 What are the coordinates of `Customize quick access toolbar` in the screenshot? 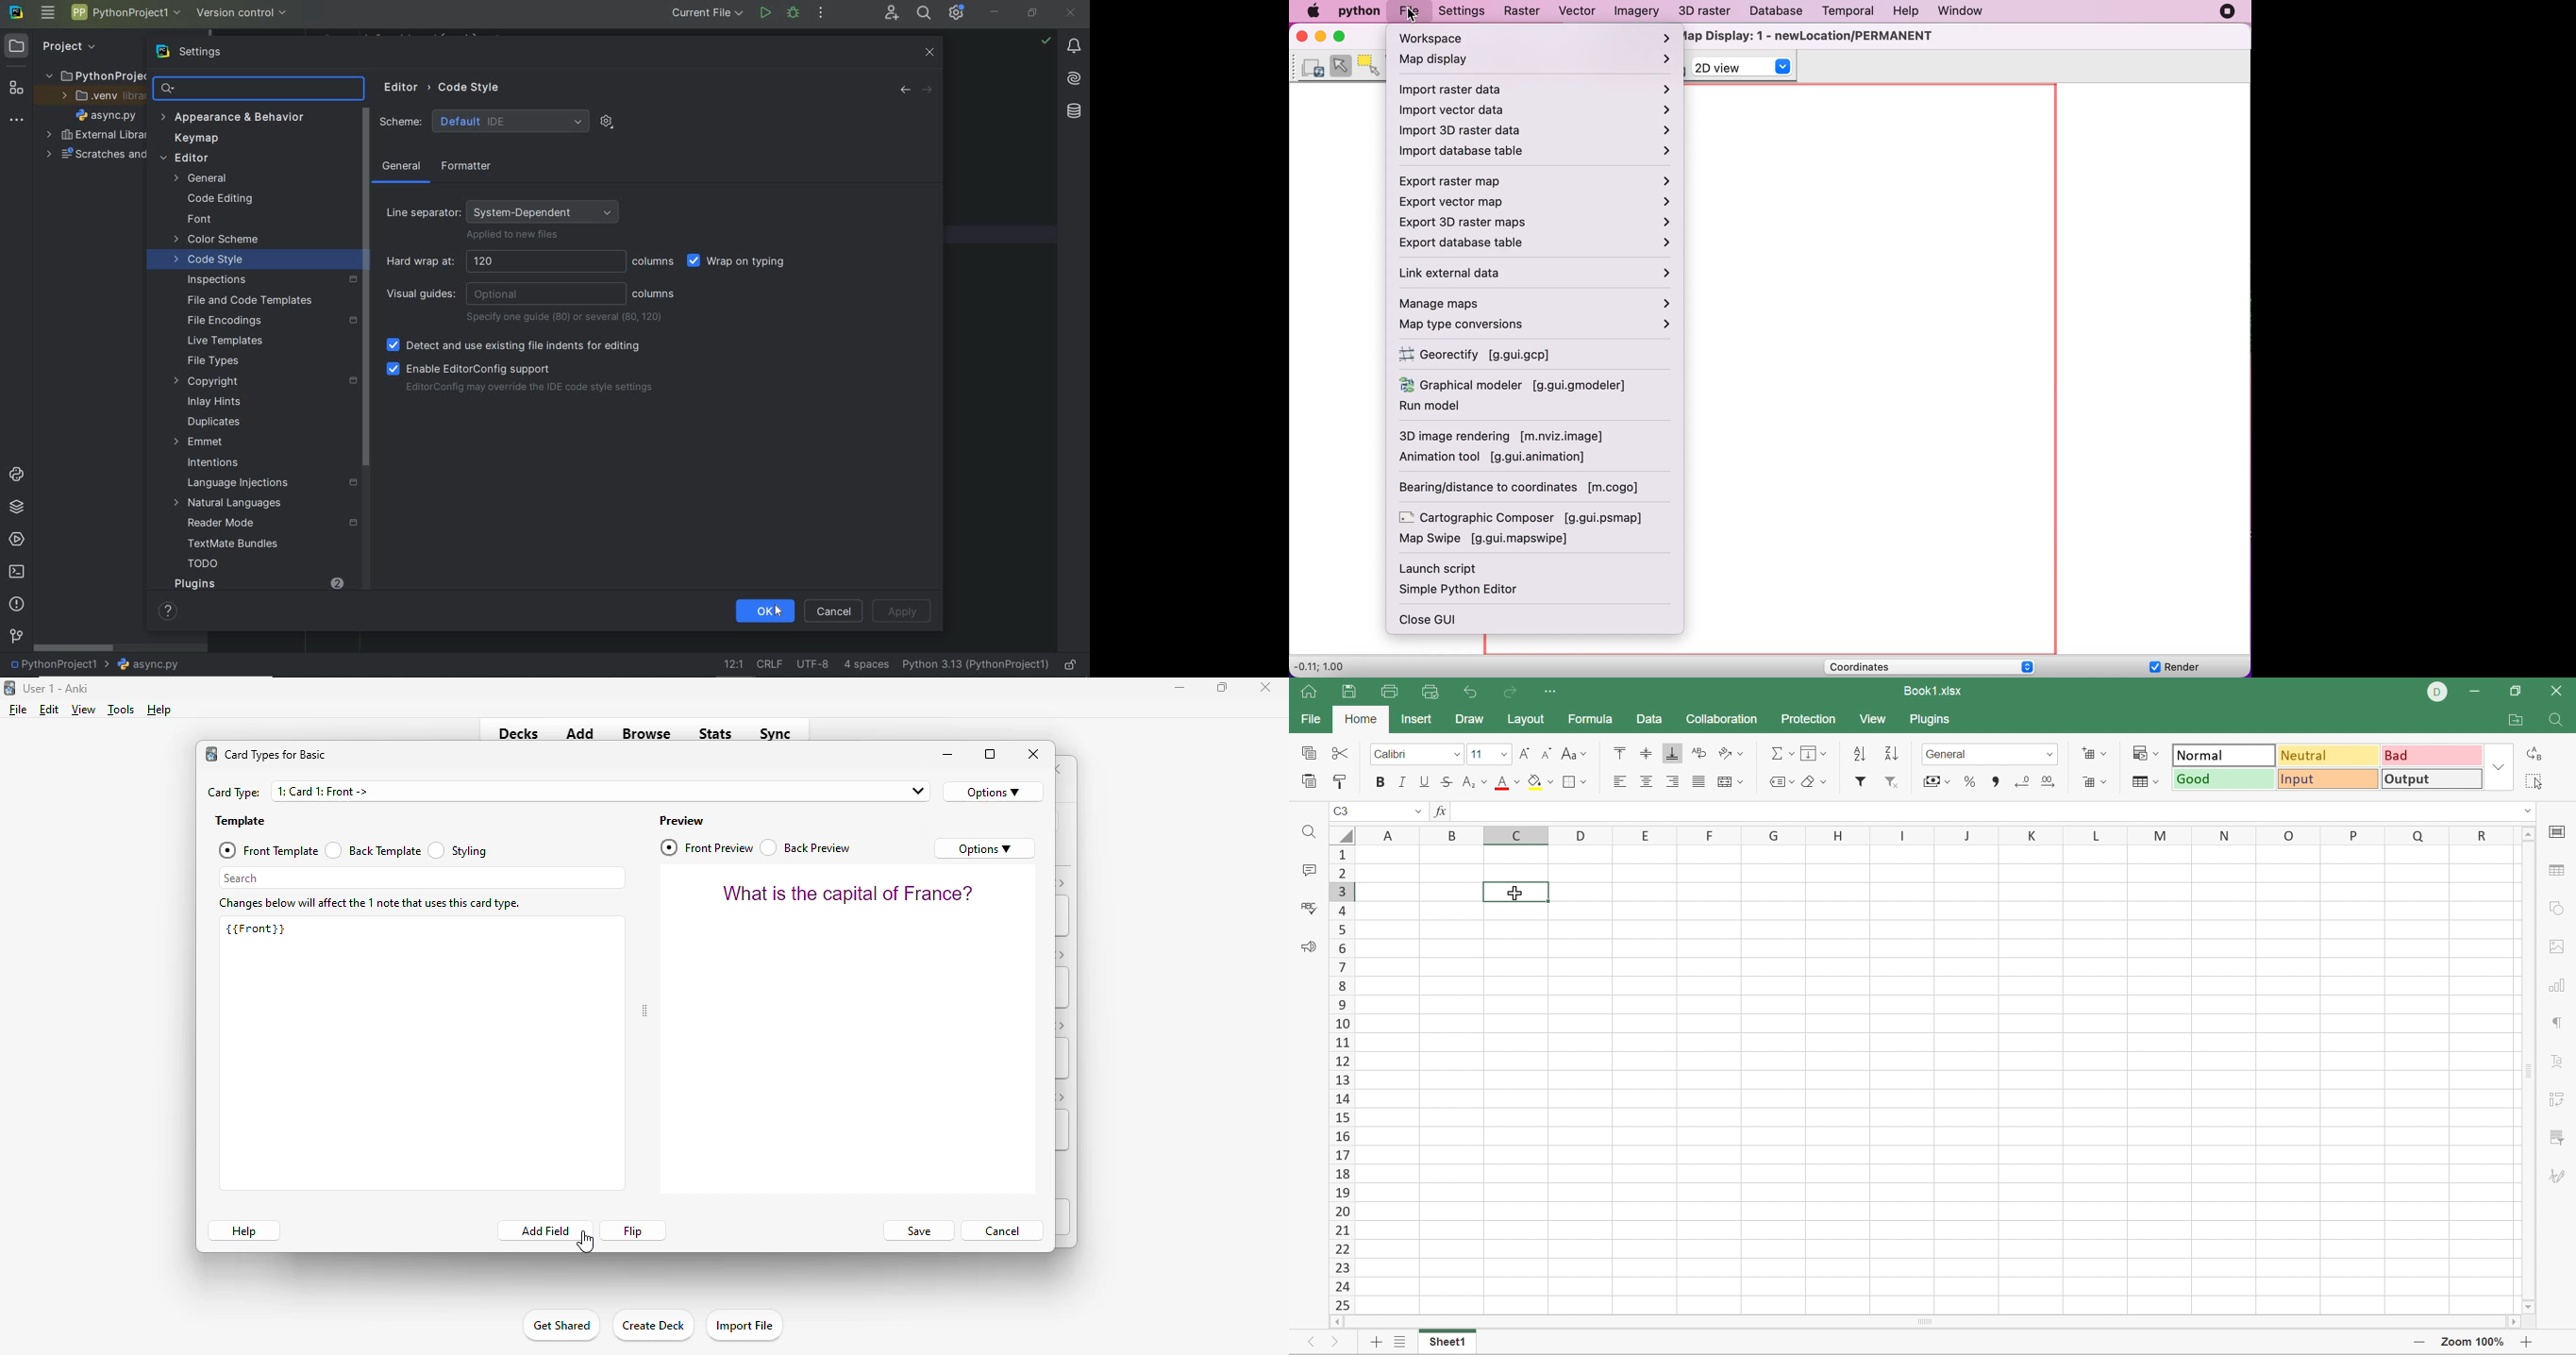 It's located at (1554, 693).